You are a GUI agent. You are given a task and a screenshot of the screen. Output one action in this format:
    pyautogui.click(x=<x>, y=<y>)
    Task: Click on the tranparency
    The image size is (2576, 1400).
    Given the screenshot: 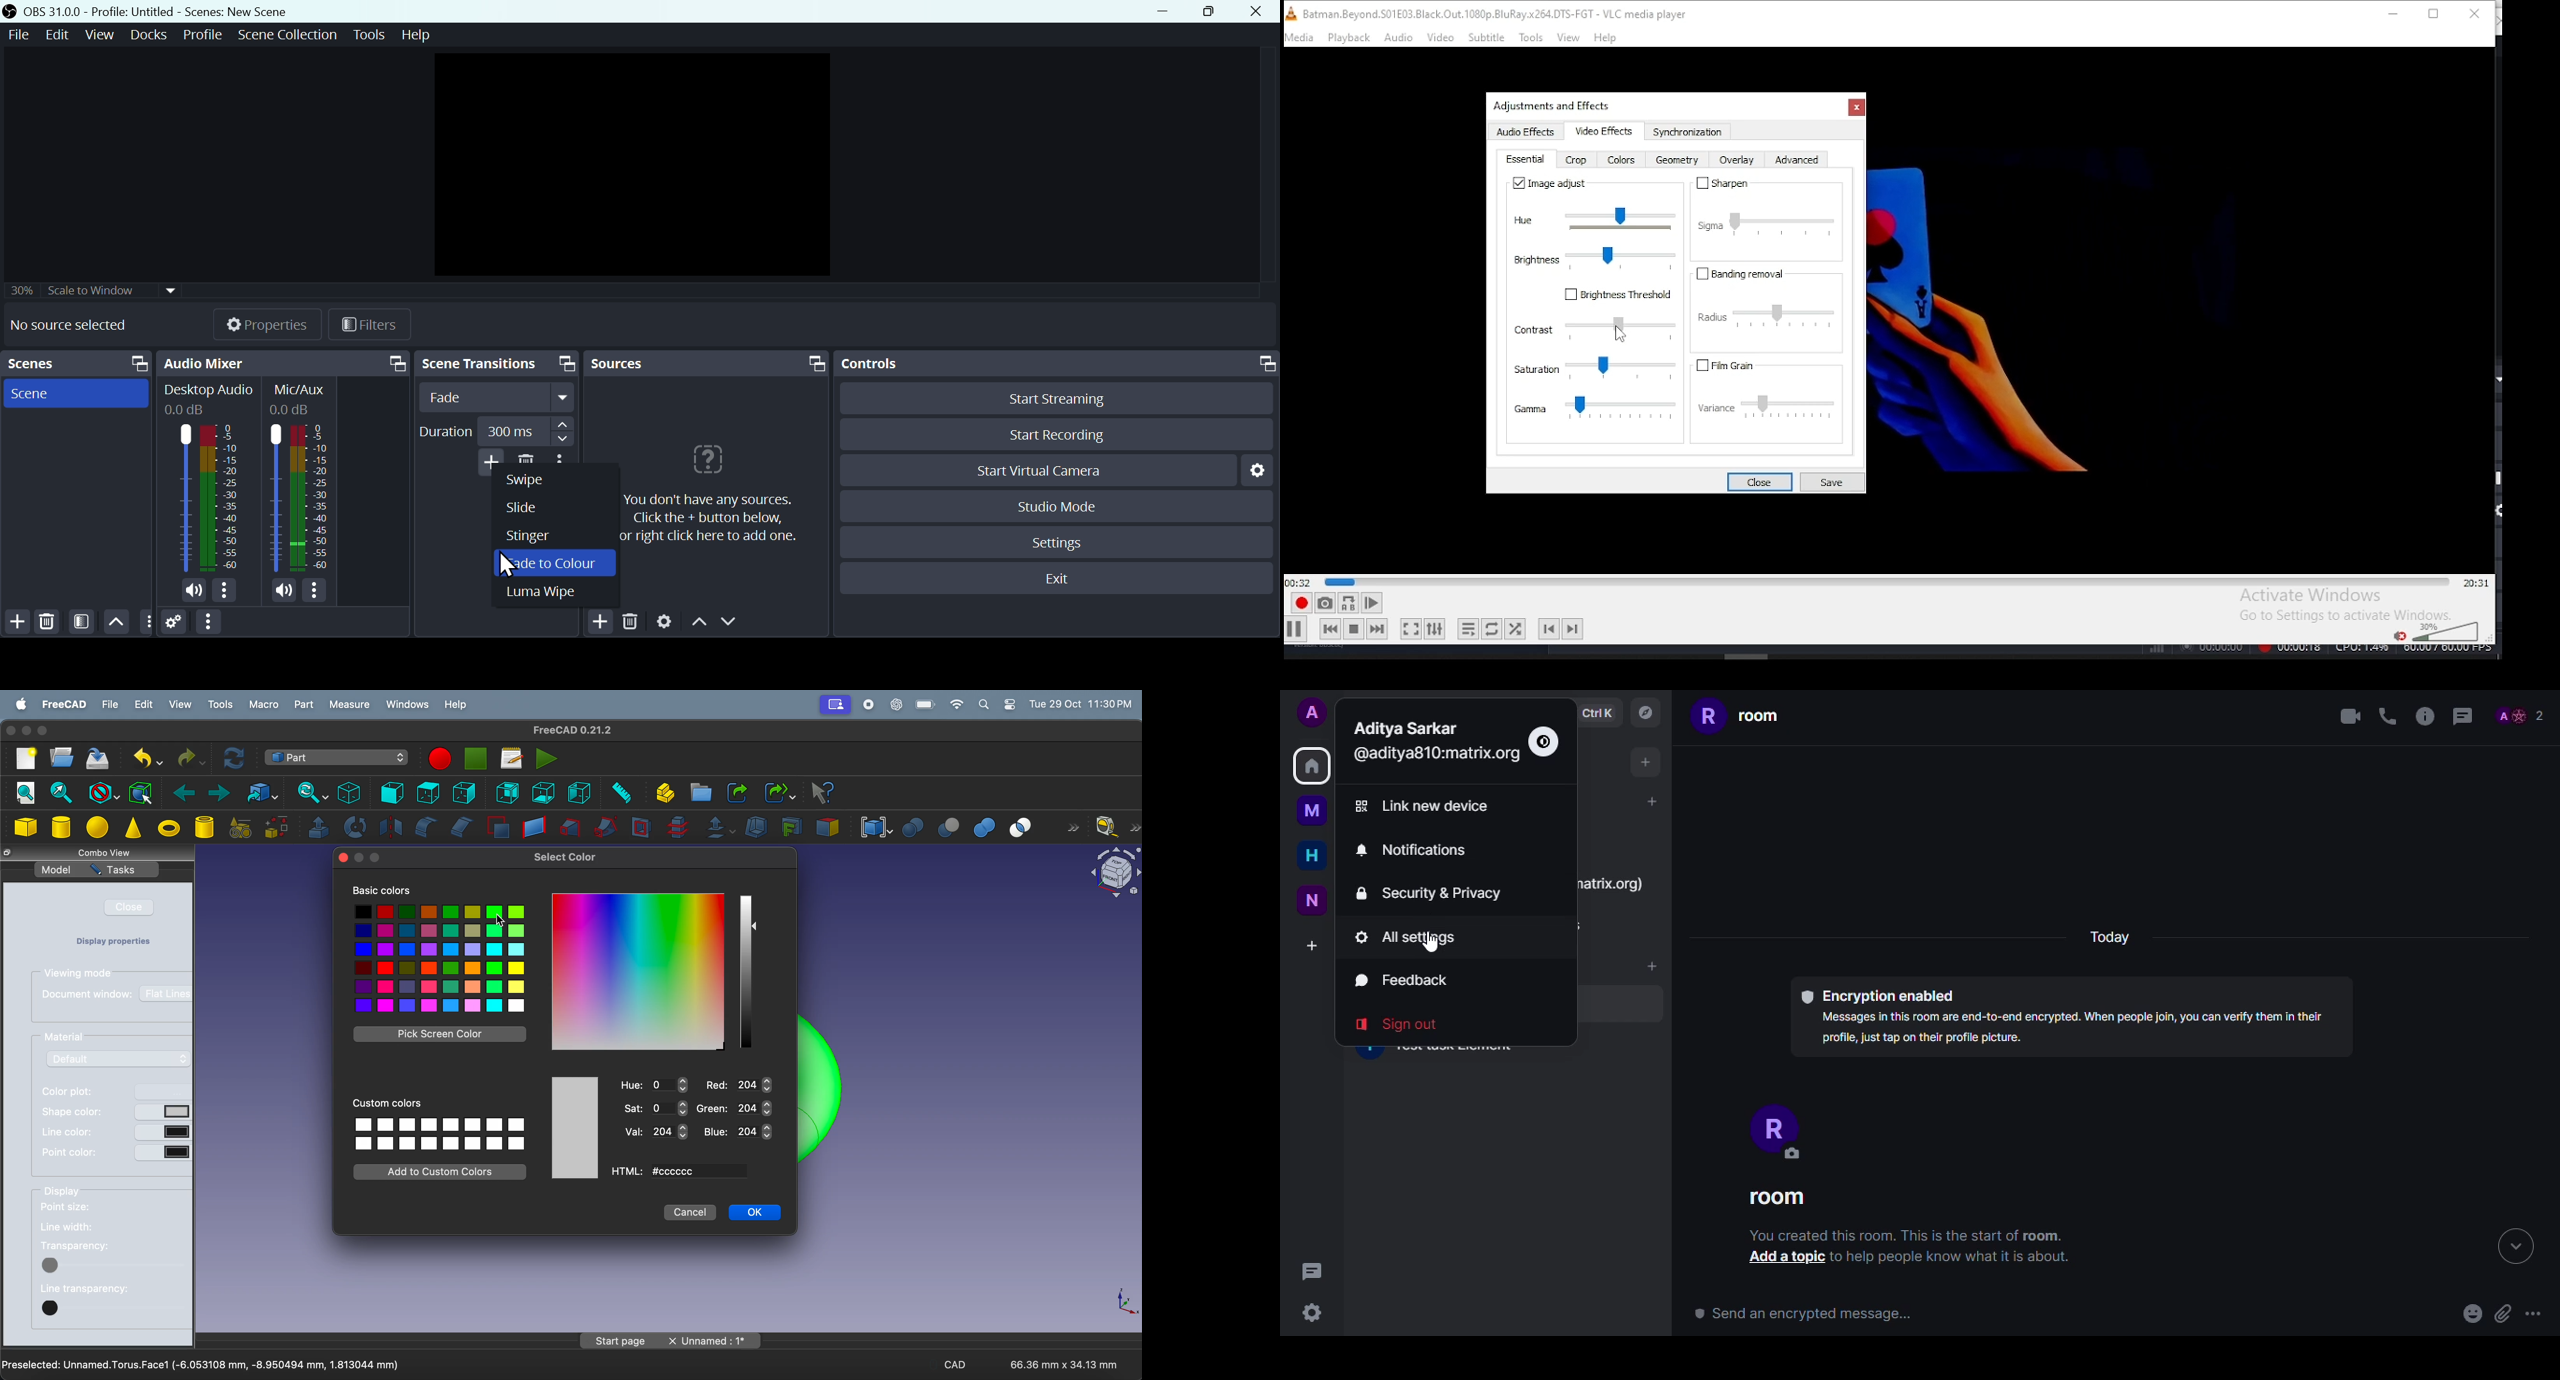 What is the action you would take?
    pyautogui.click(x=85, y=1246)
    